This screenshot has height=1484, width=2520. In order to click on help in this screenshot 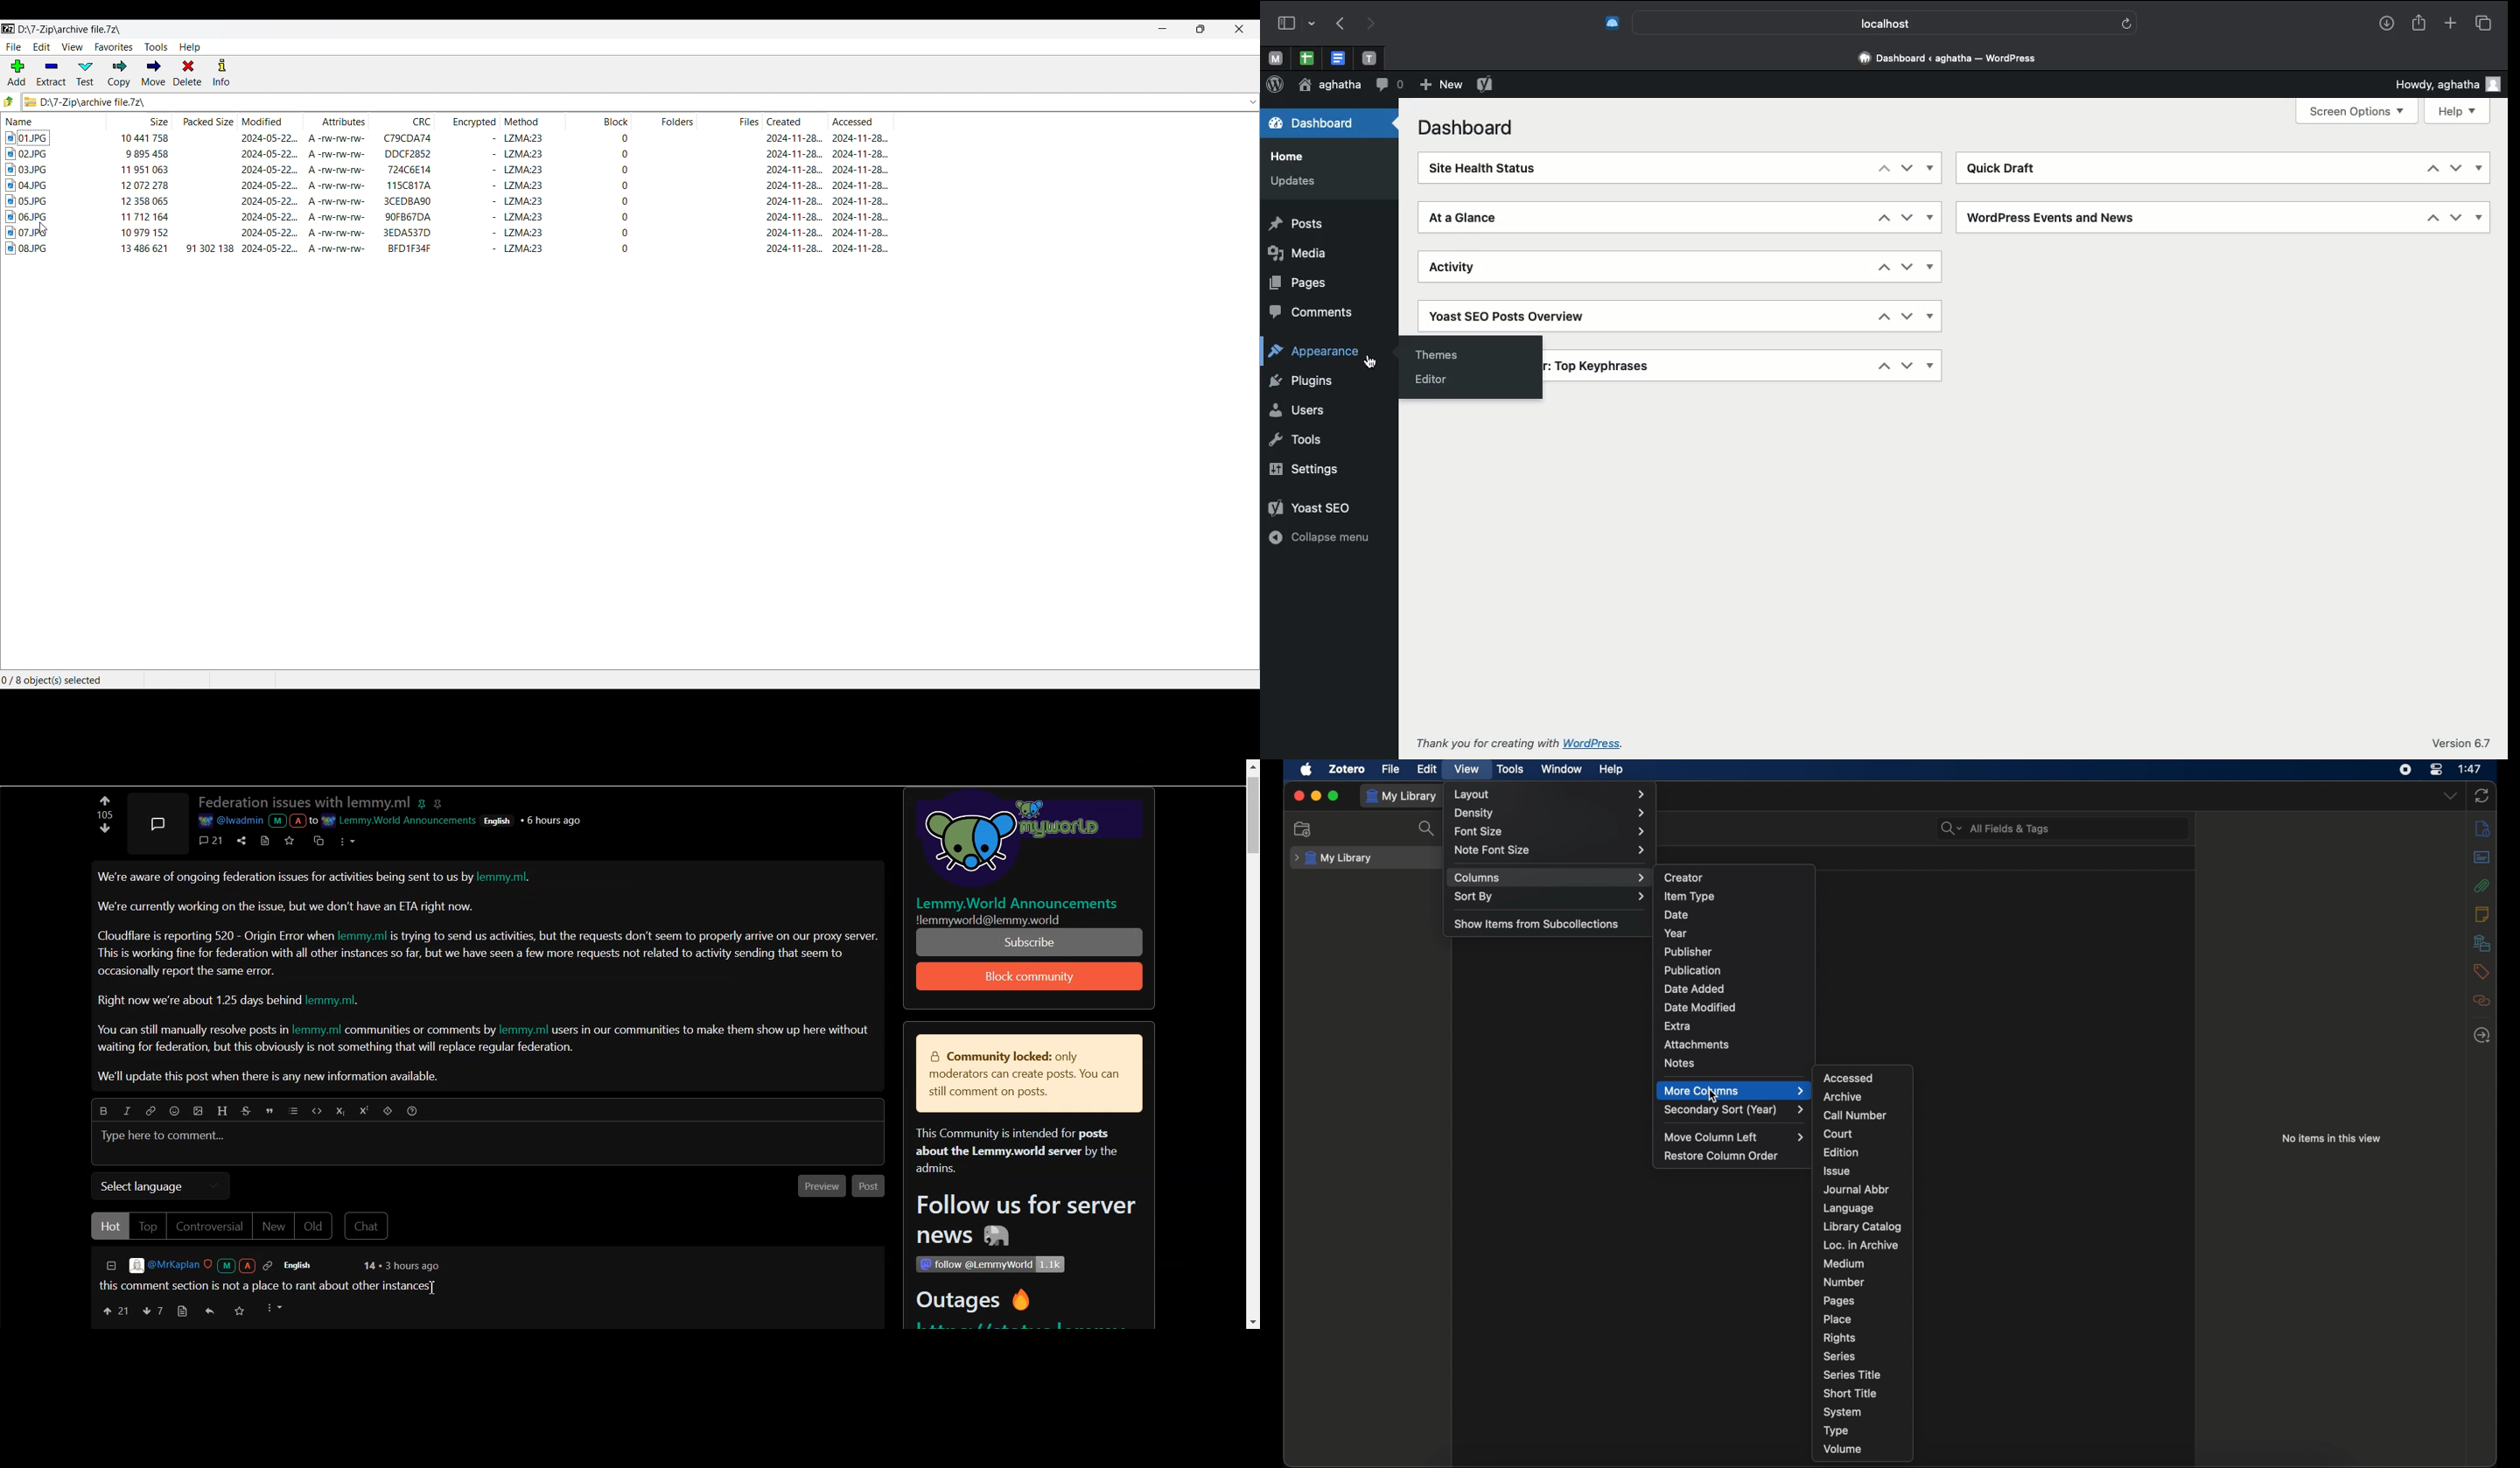, I will do `click(1610, 770)`.